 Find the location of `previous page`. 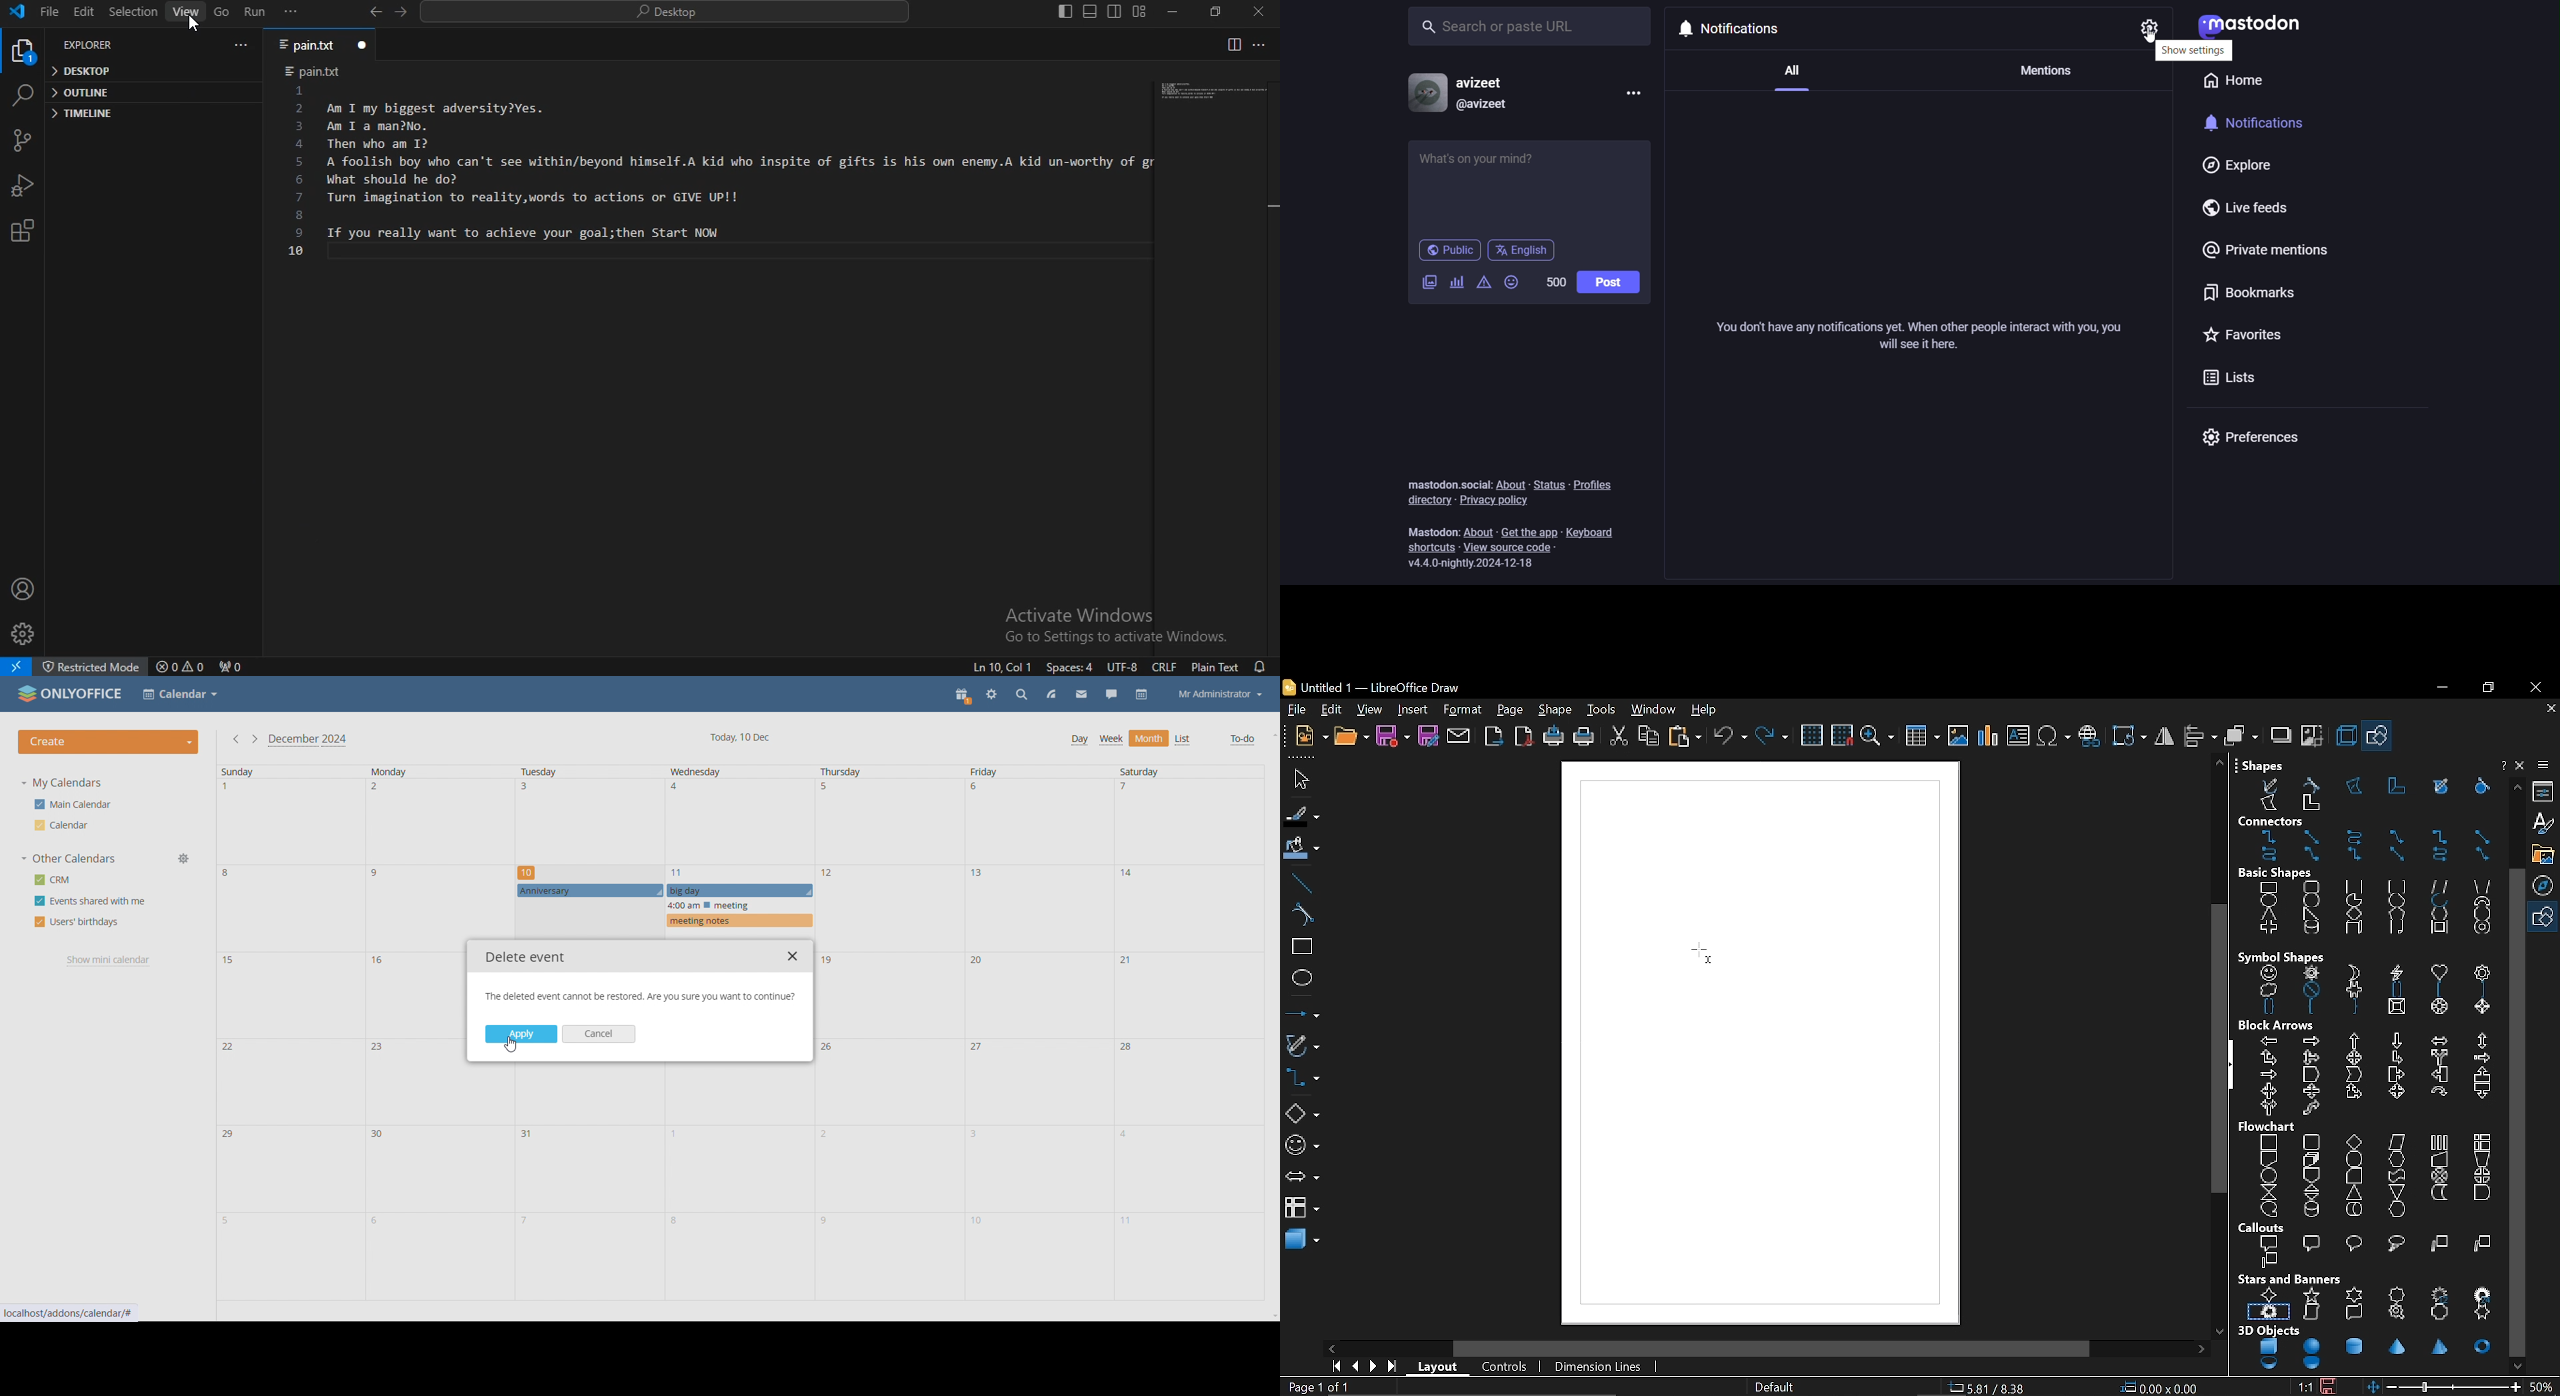

previous page is located at coordinates (1355, 1367).